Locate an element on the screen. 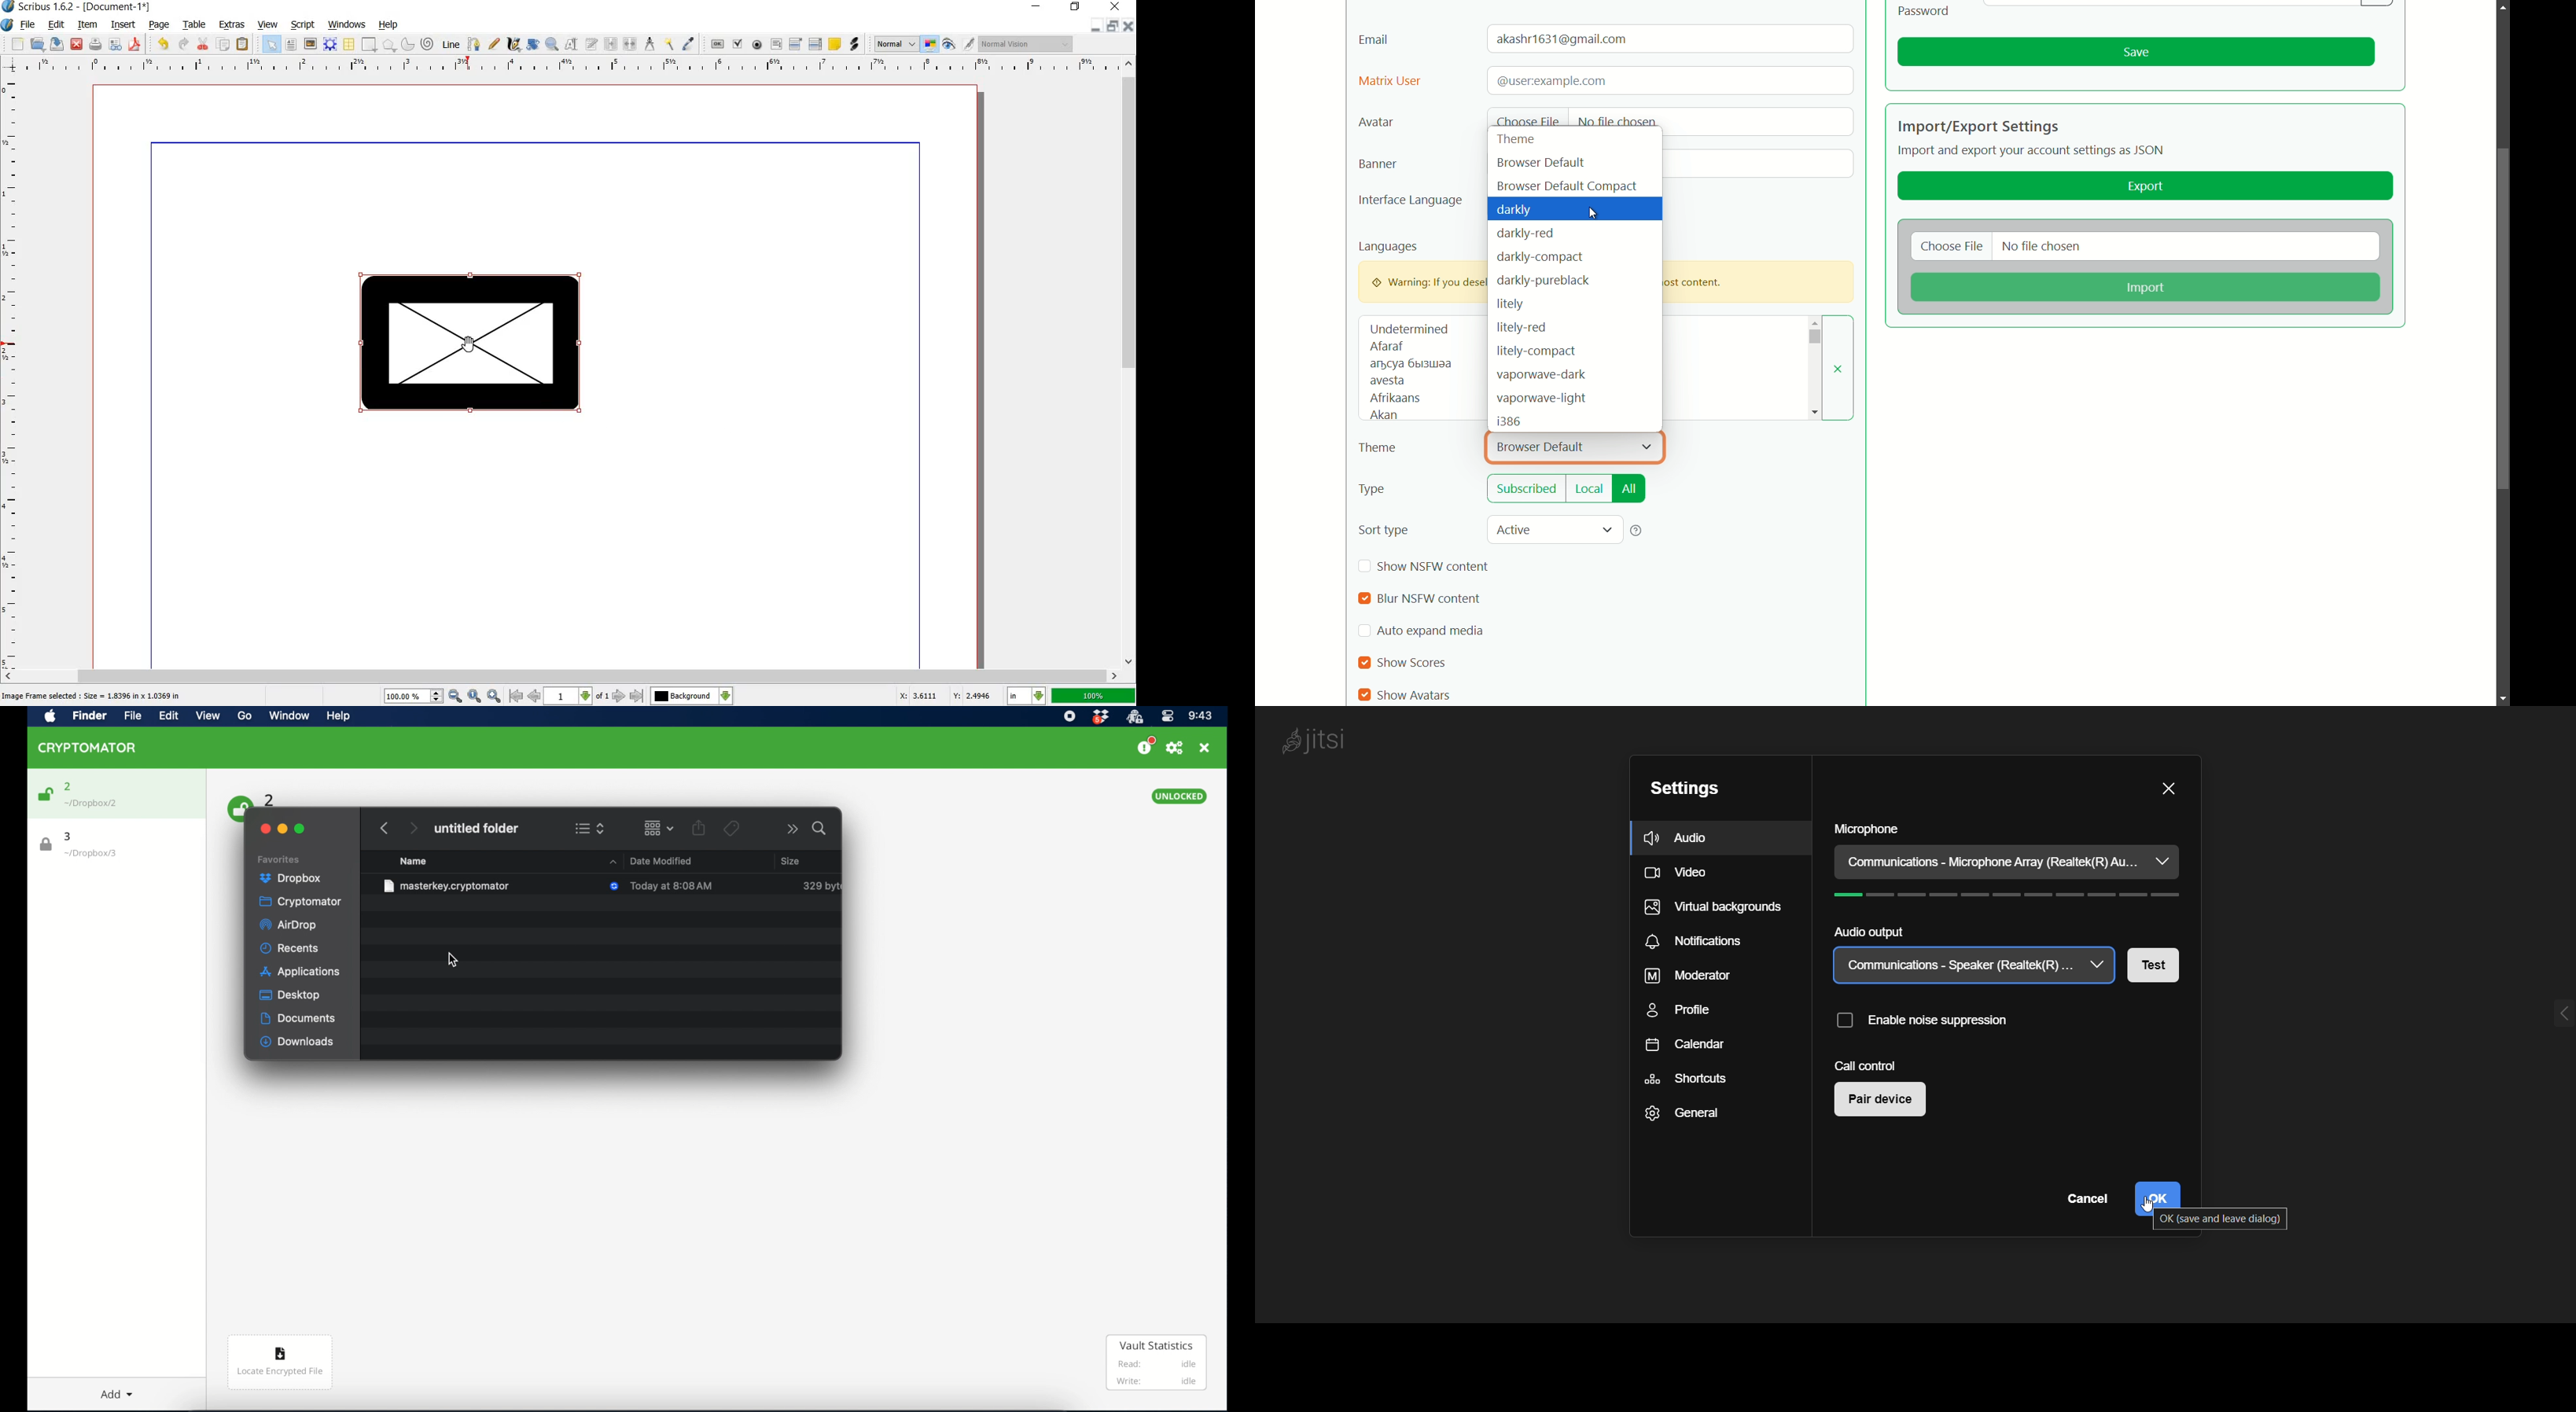 This screenshot has height=1428, width=2576. move to over-next page is located at coordinates (639, 697).